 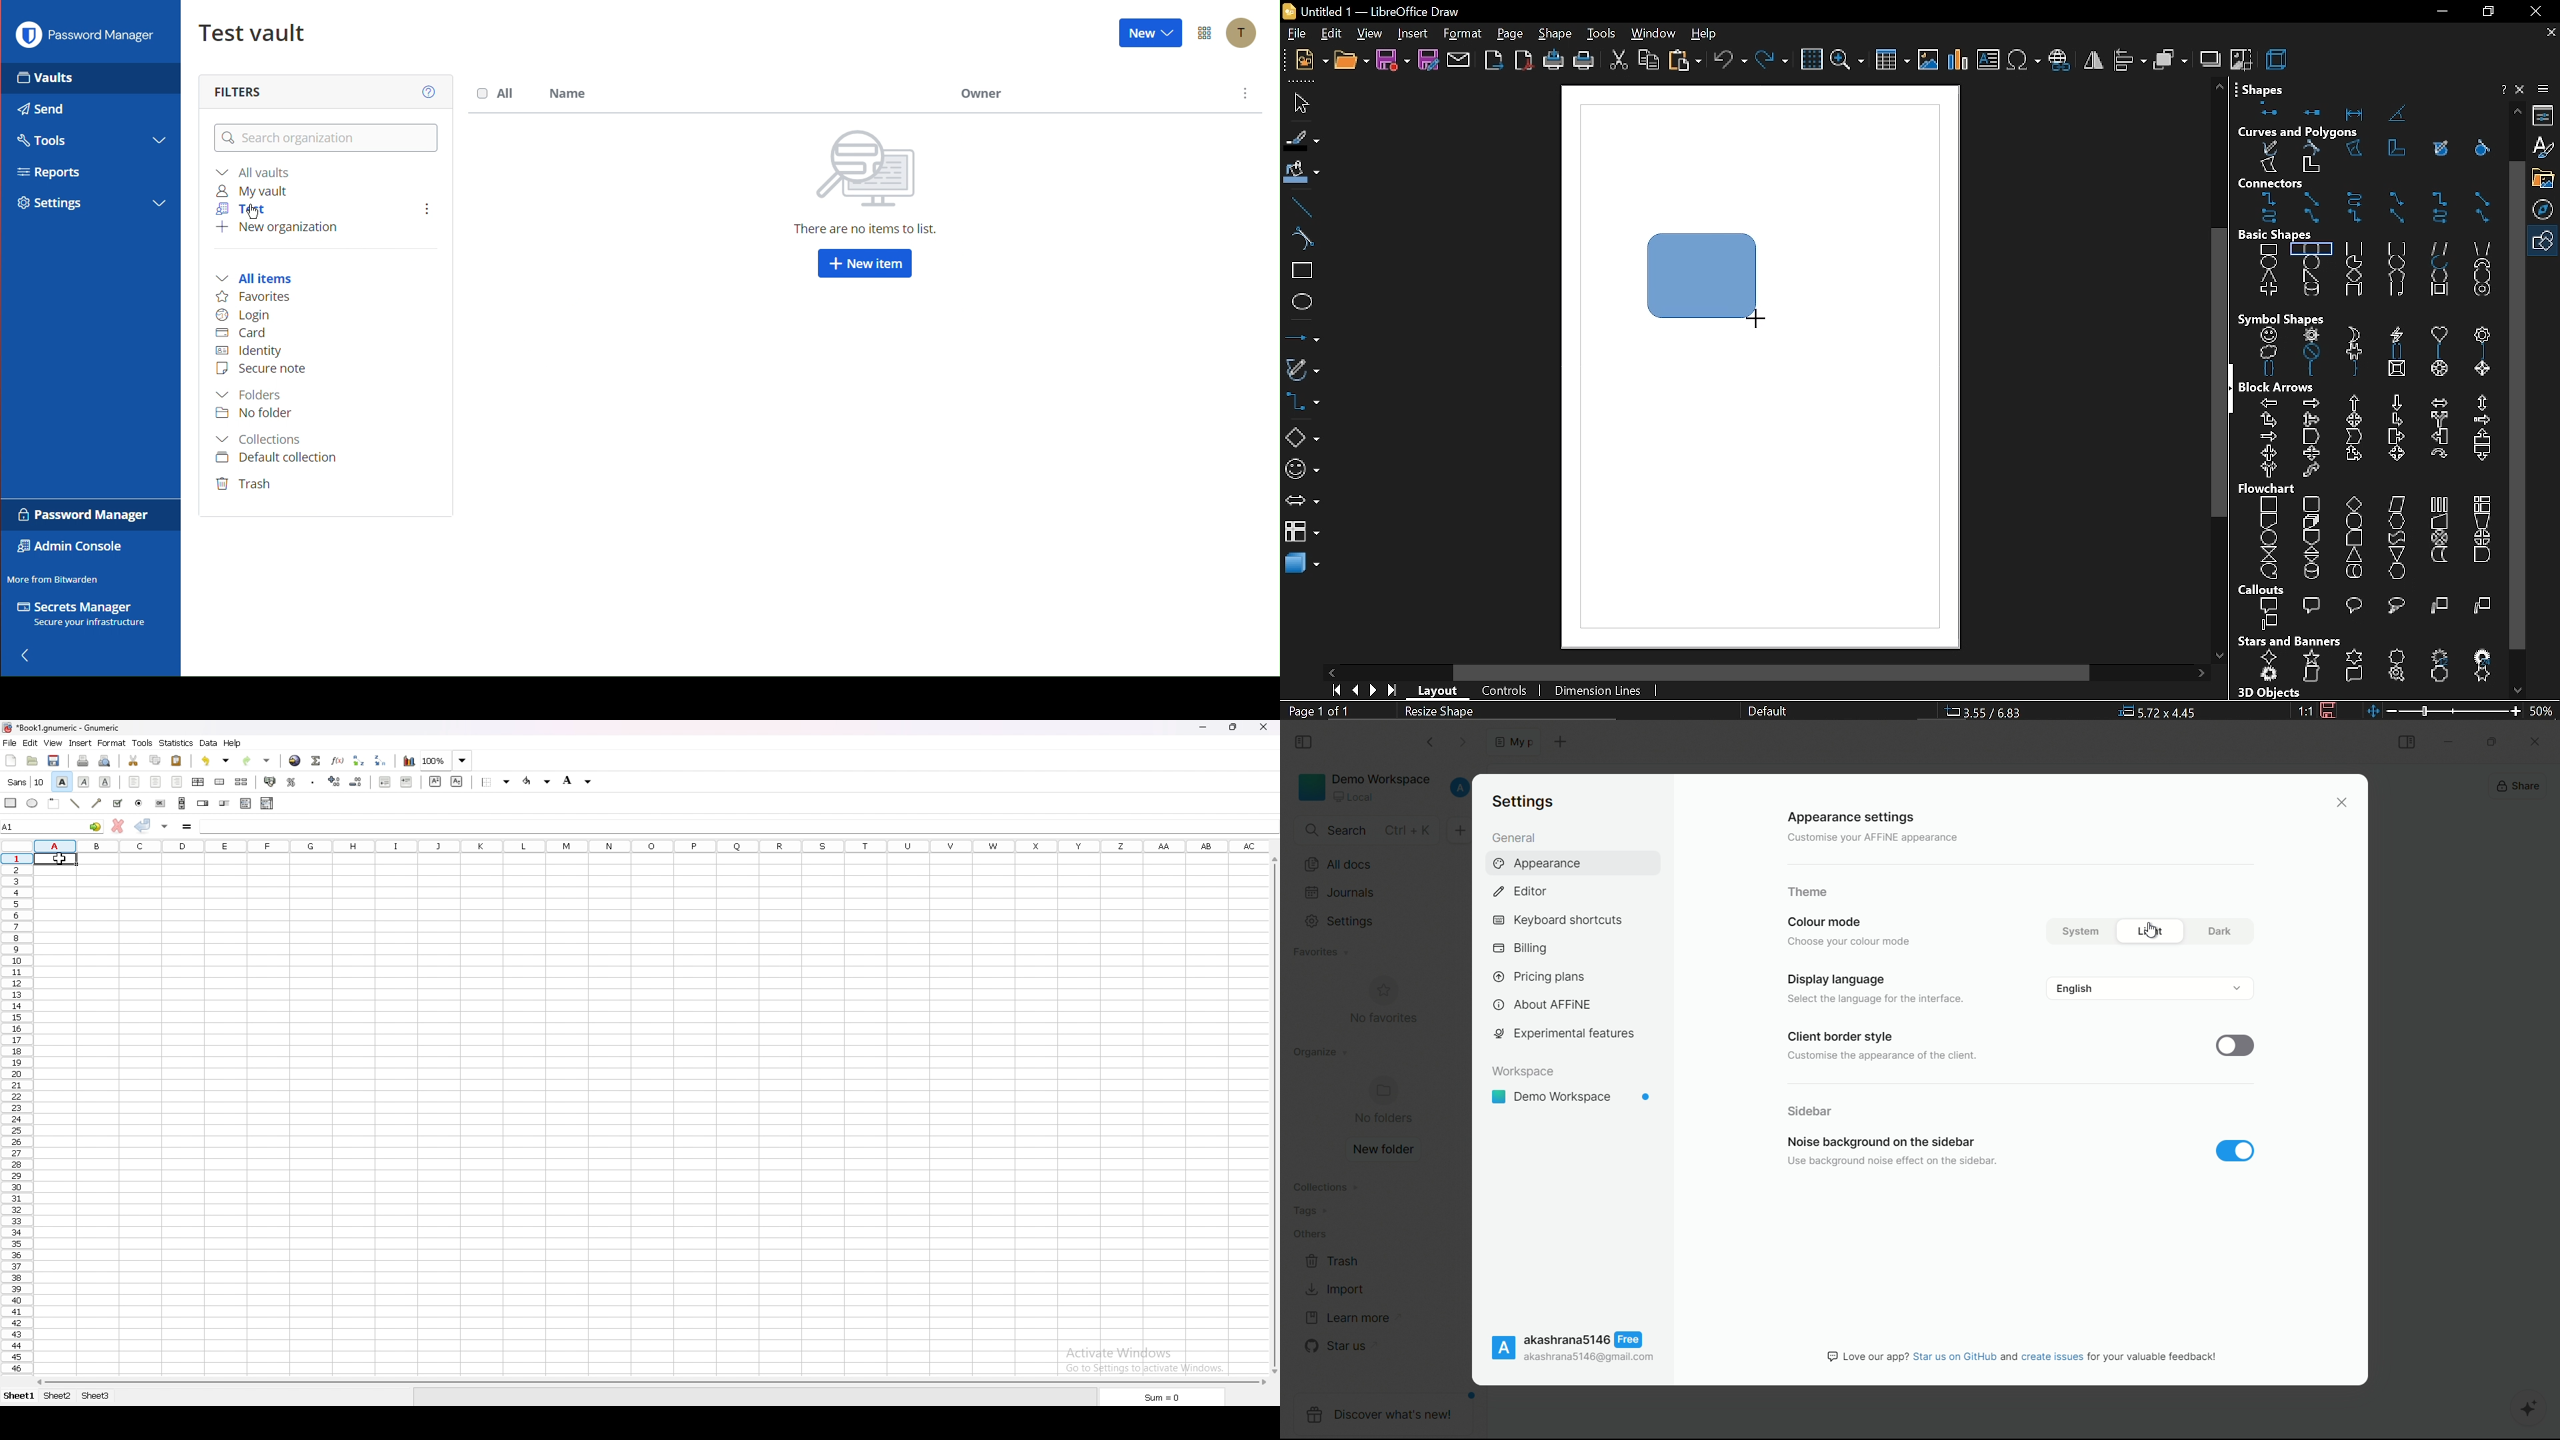 I want to click on Collections, so click(x=262, y=439).